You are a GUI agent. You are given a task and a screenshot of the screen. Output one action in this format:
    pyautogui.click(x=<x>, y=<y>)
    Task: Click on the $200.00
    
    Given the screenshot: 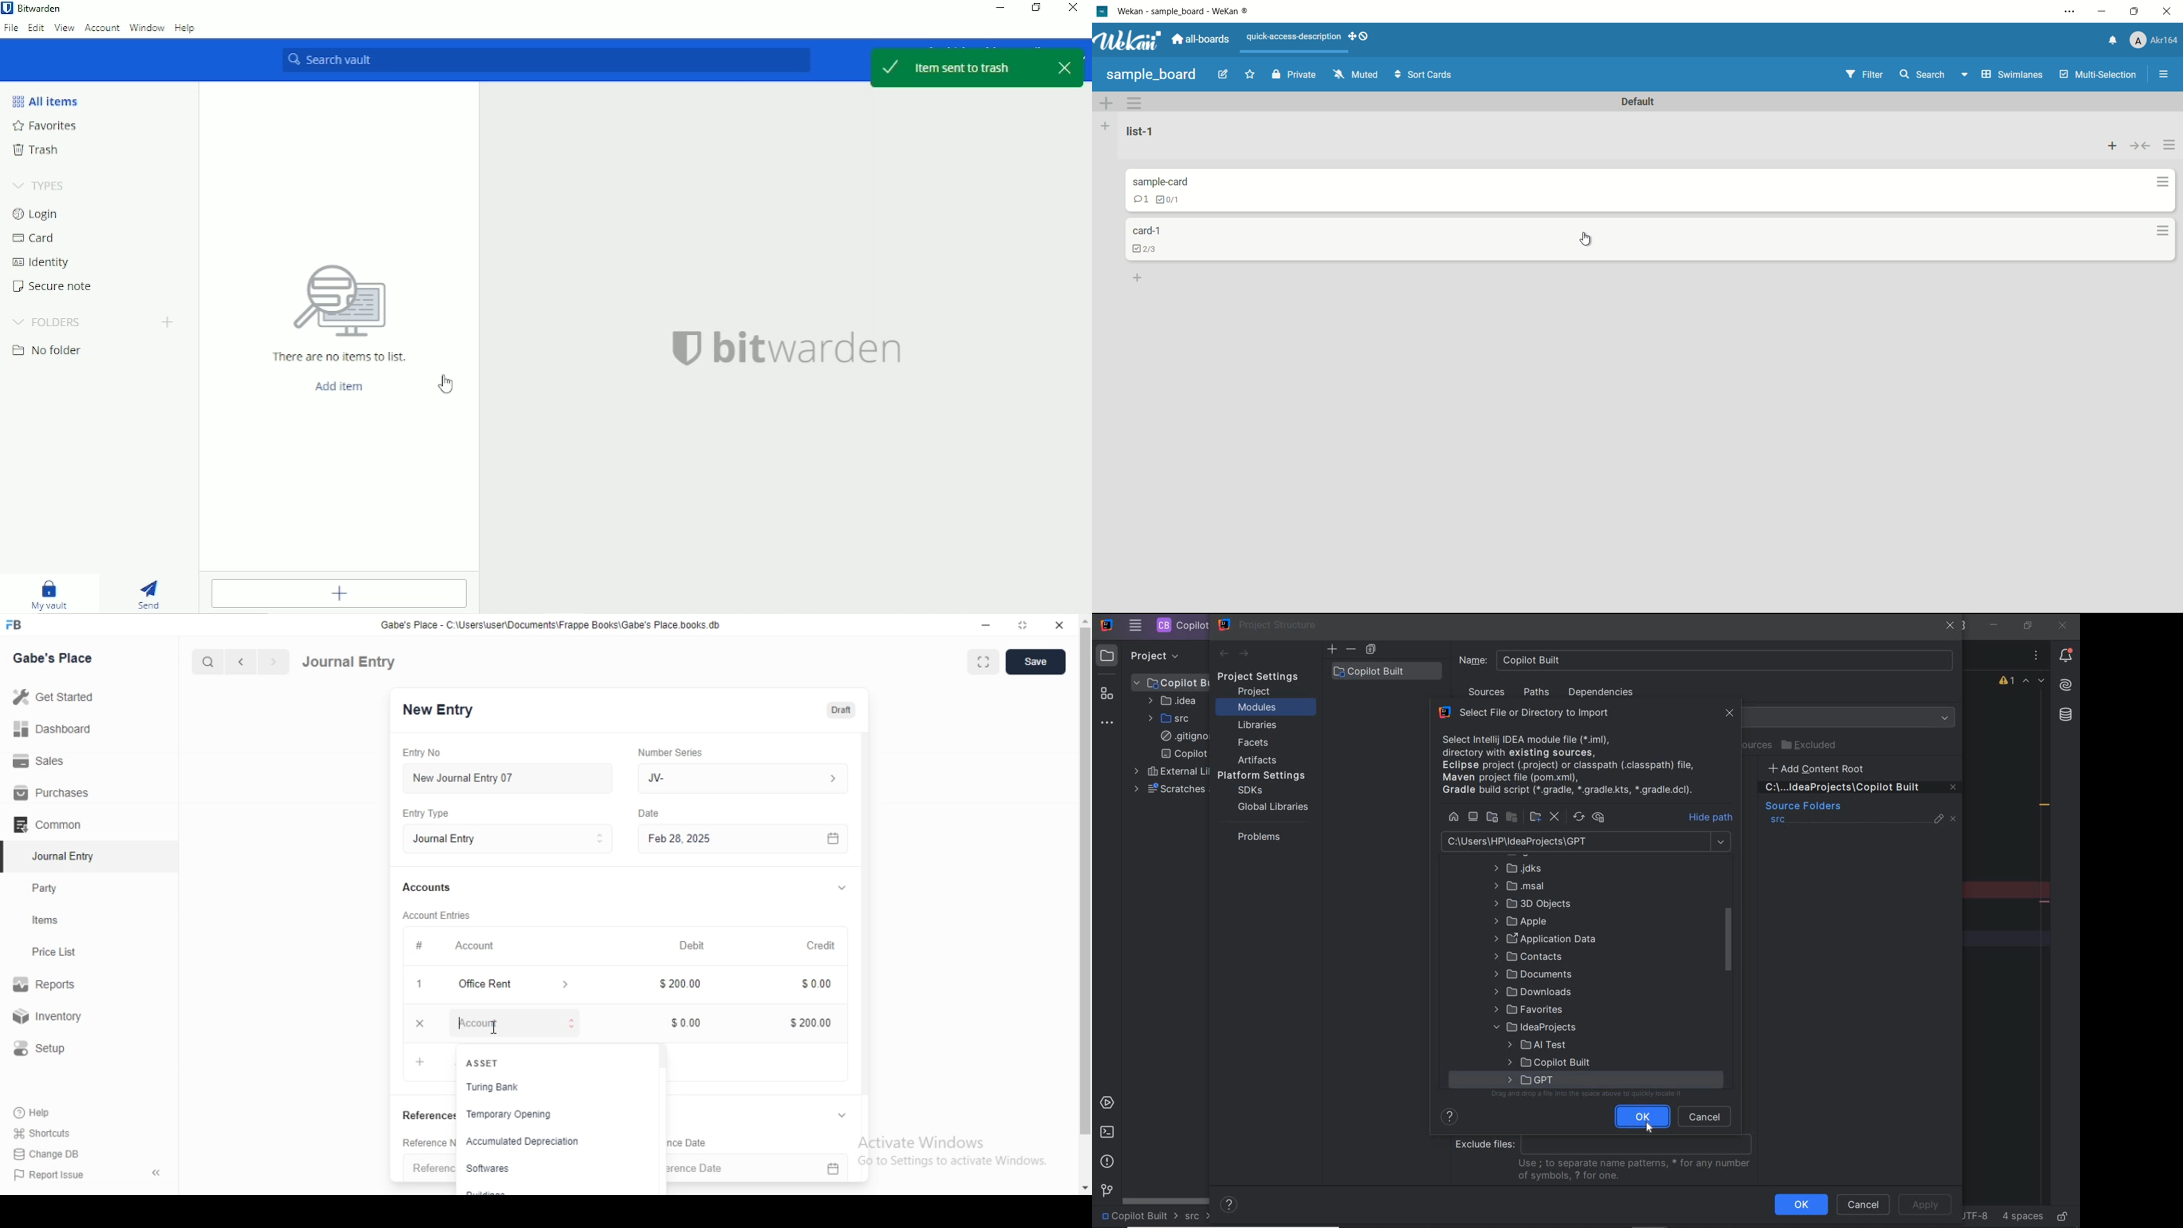 What is the action you would take?
    pyautogui.click(x=814, y=1024)
    